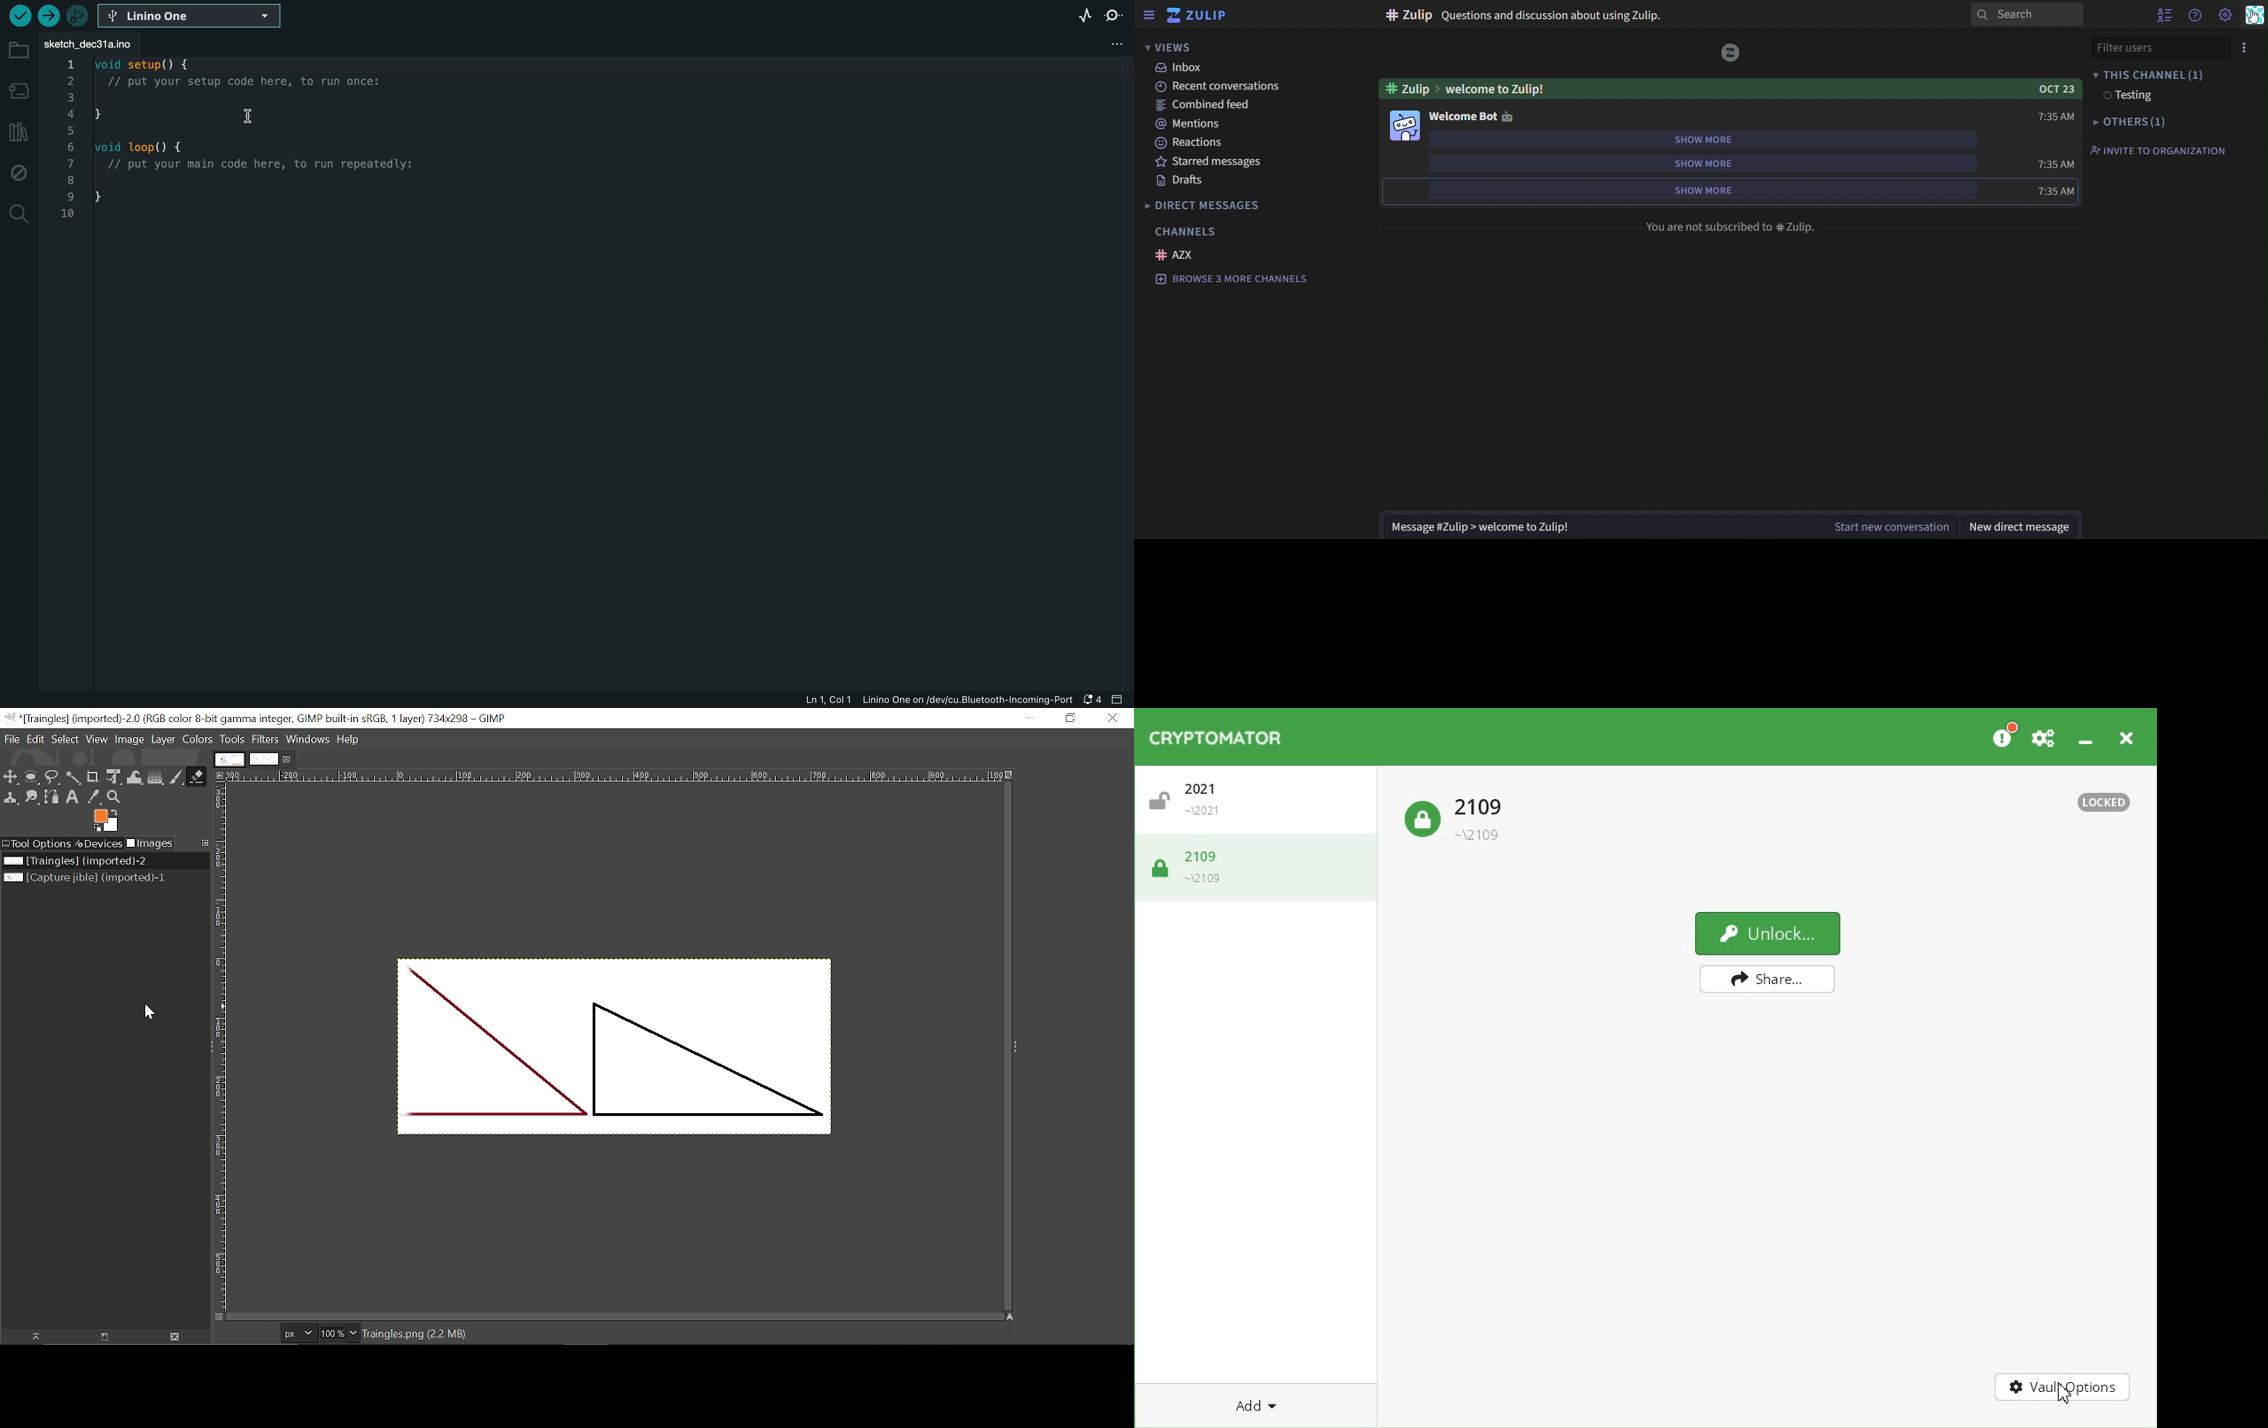 Image resolution: width=2268 pixels, height=1428 pixels. Describe the element at coordinates (331, 1334) in the screenshot. I see `Current zoom` at that location.